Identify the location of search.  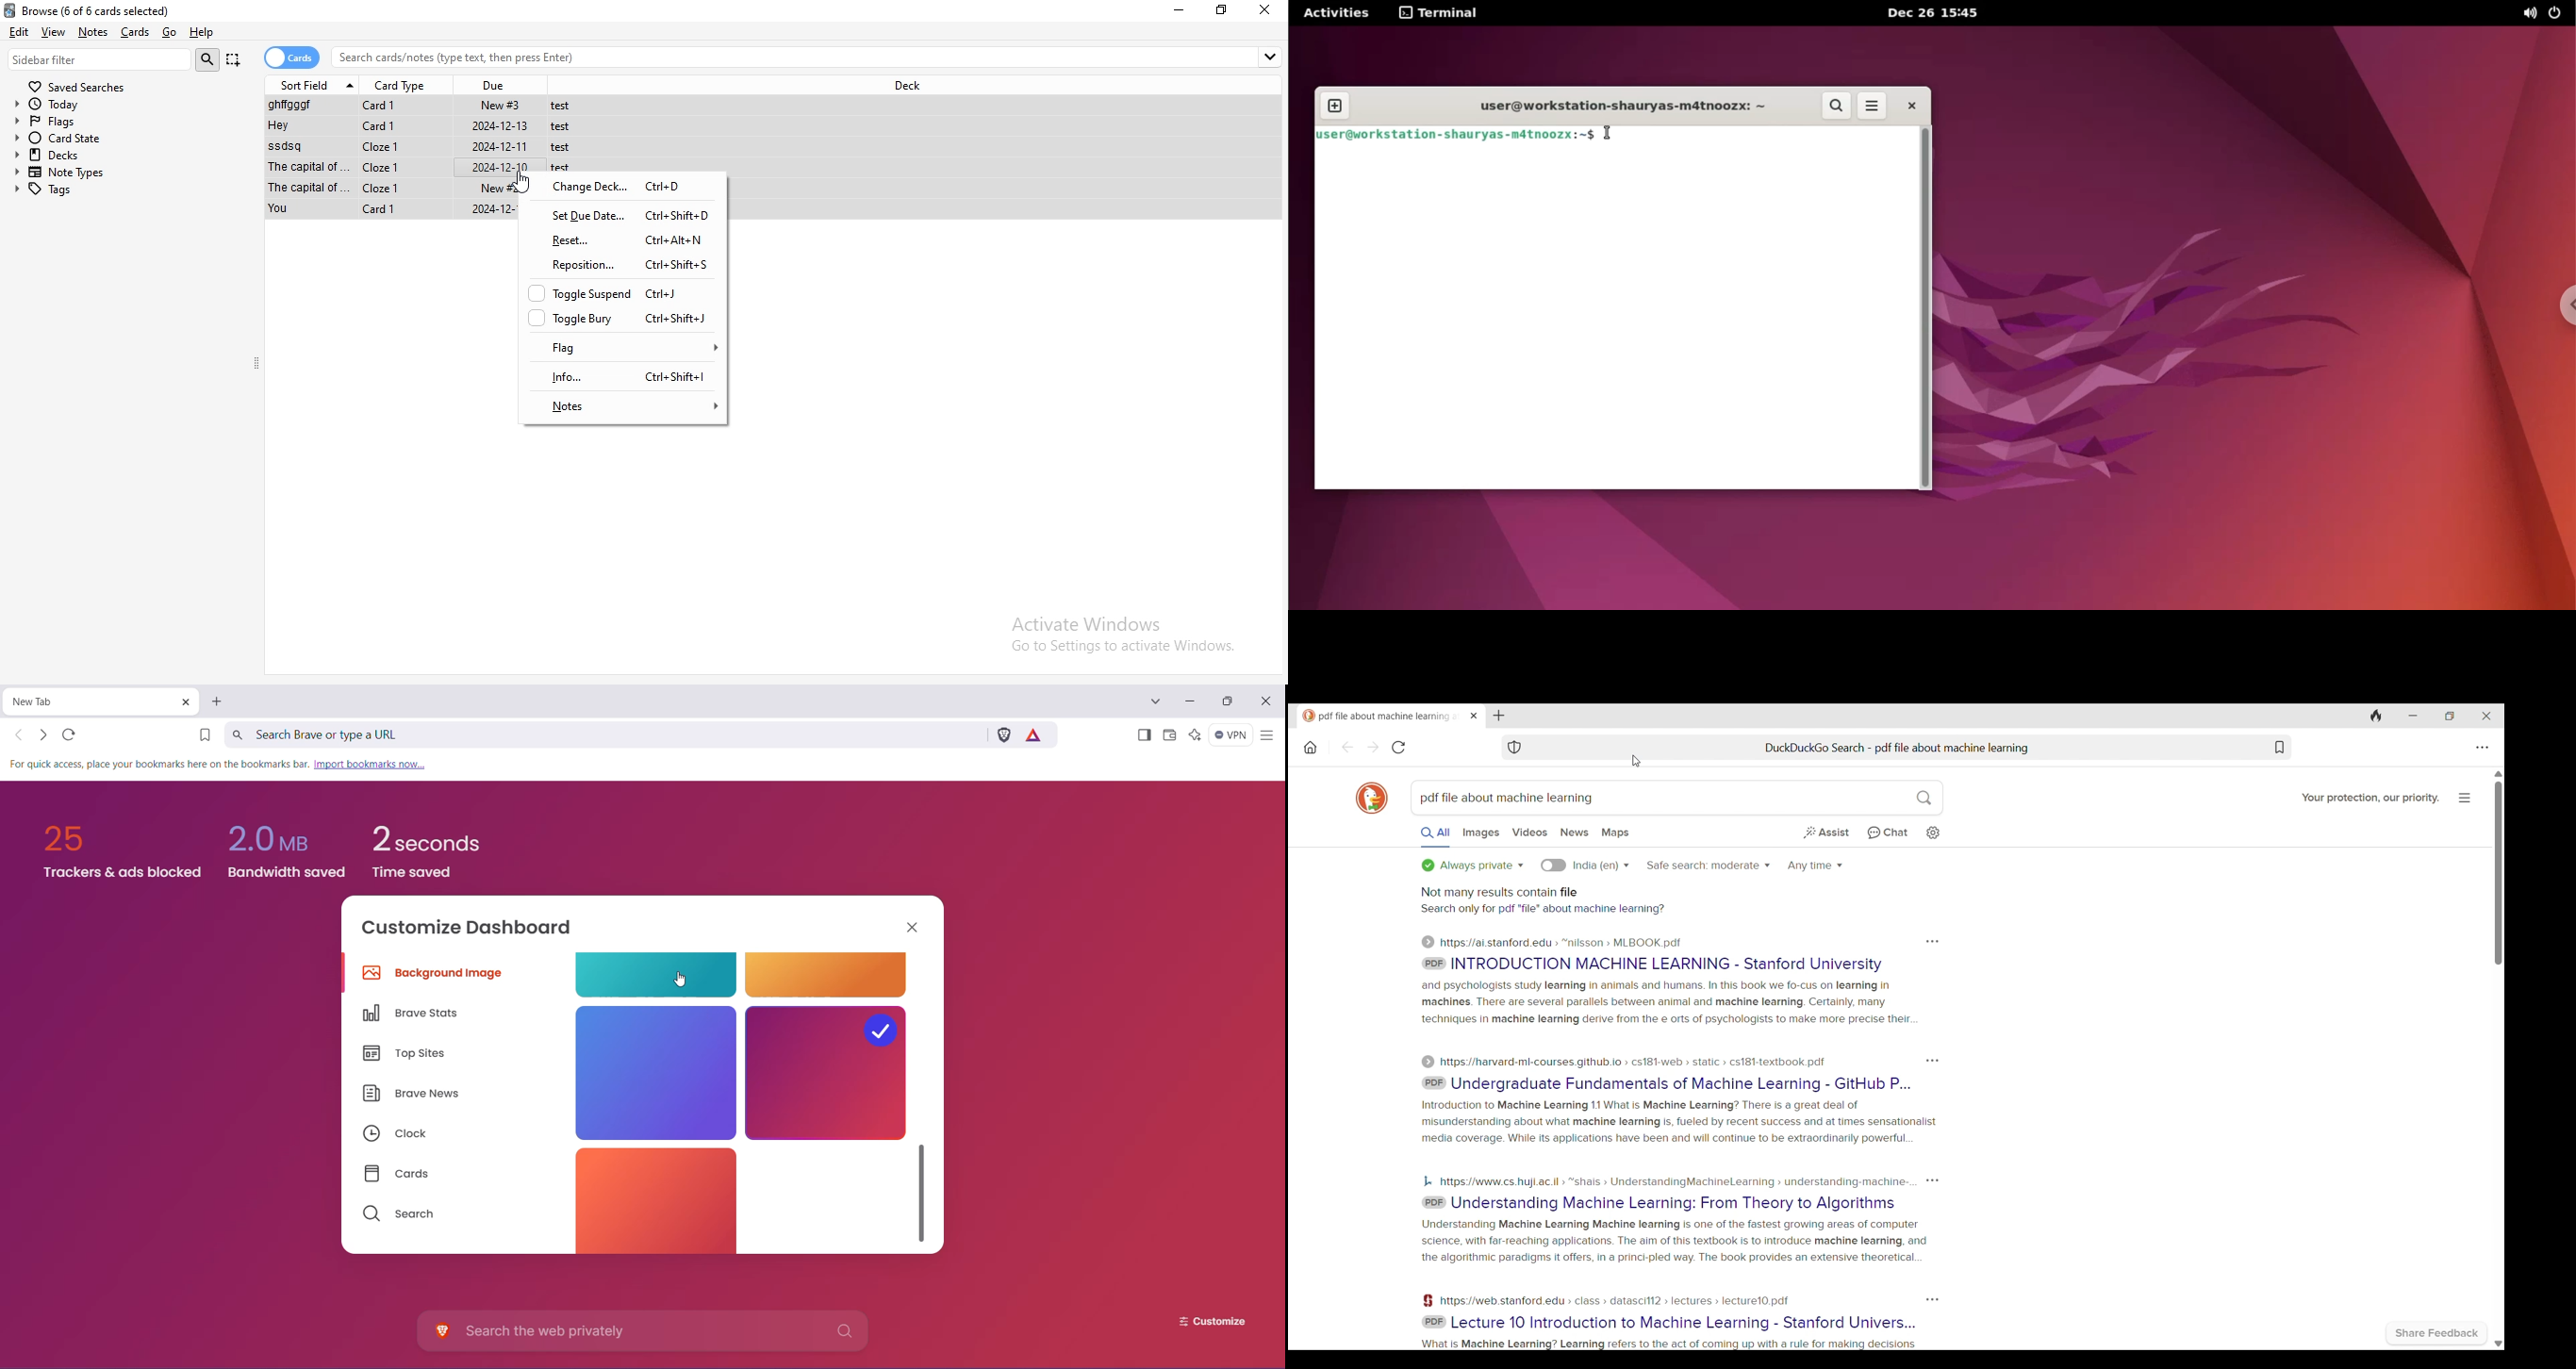
(207, 59).